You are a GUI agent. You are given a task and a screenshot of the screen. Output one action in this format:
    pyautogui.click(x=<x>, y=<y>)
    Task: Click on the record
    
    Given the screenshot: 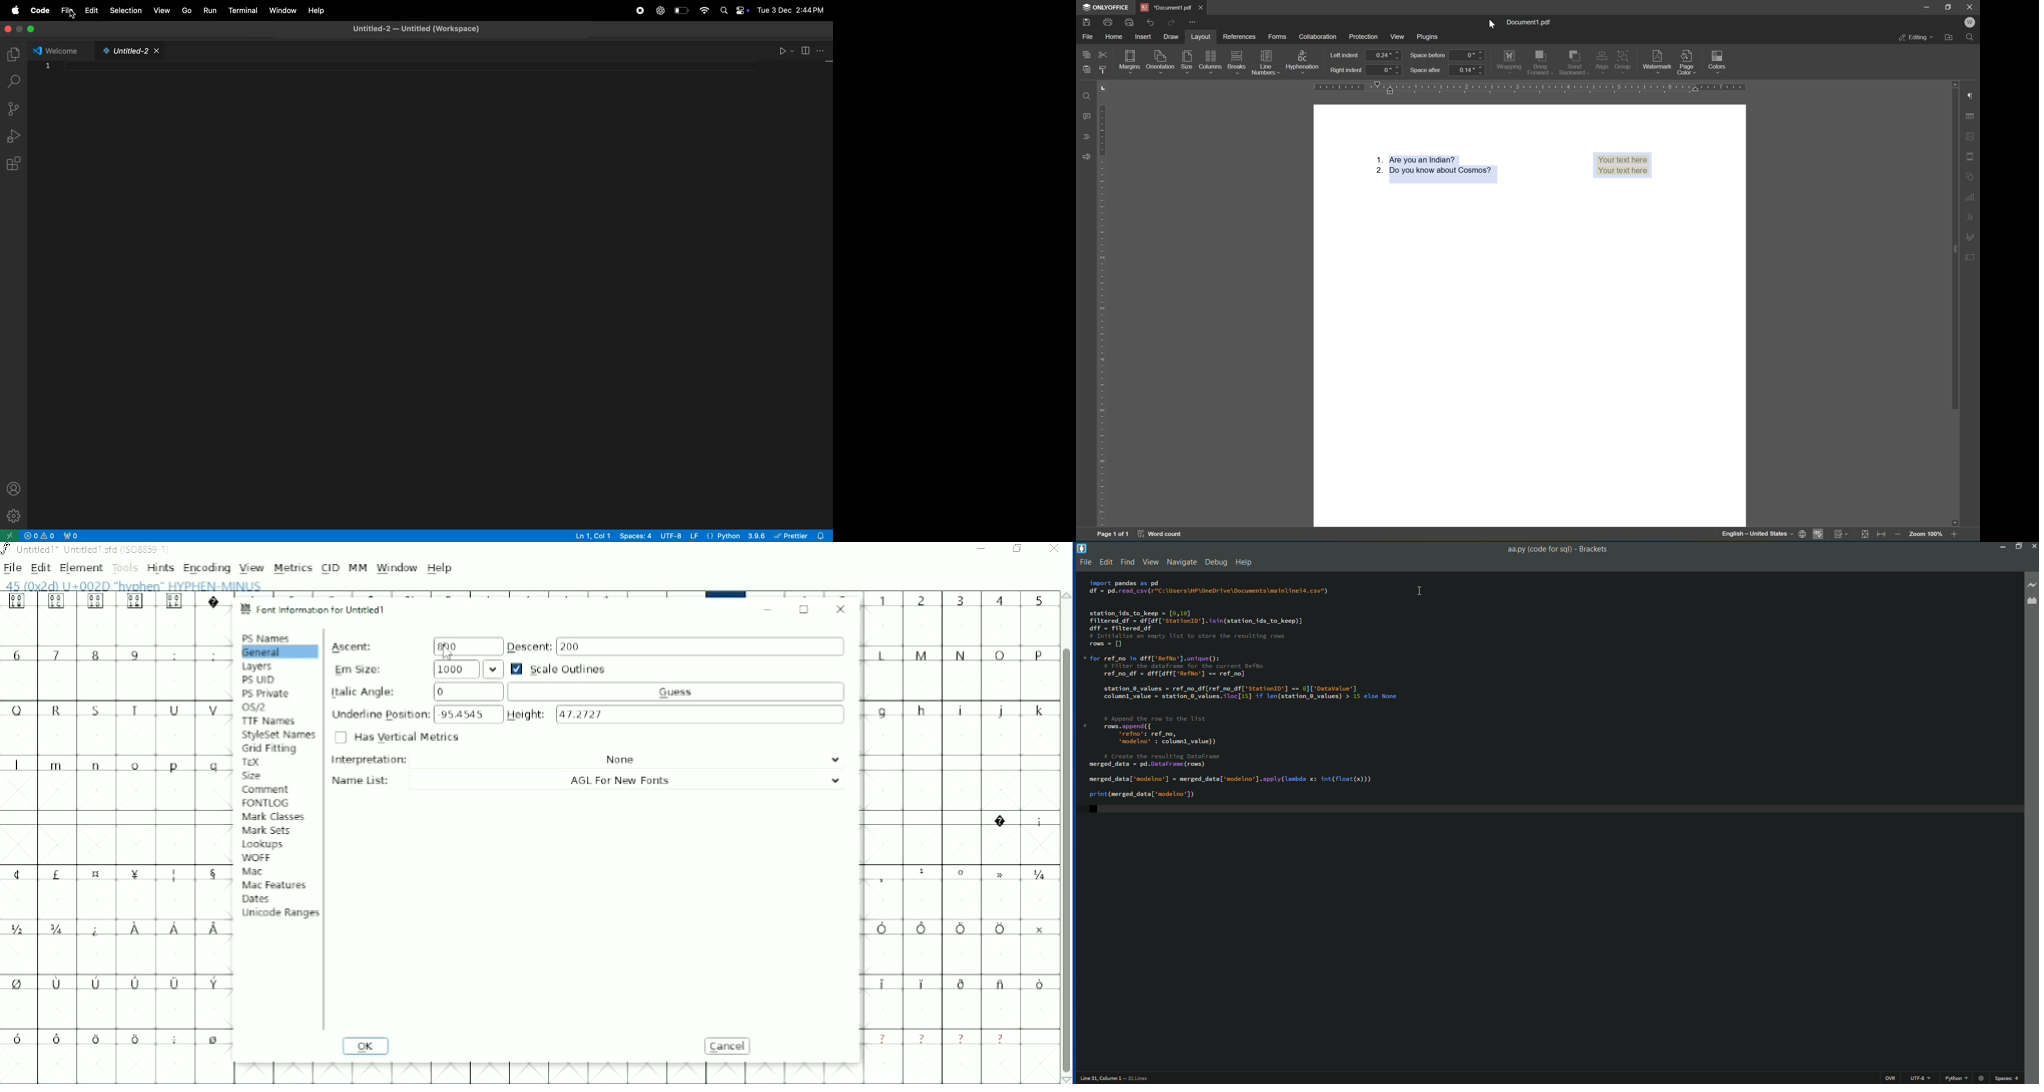 What is the action you would take?
    pyautogui.click(x=639, y=10)
    